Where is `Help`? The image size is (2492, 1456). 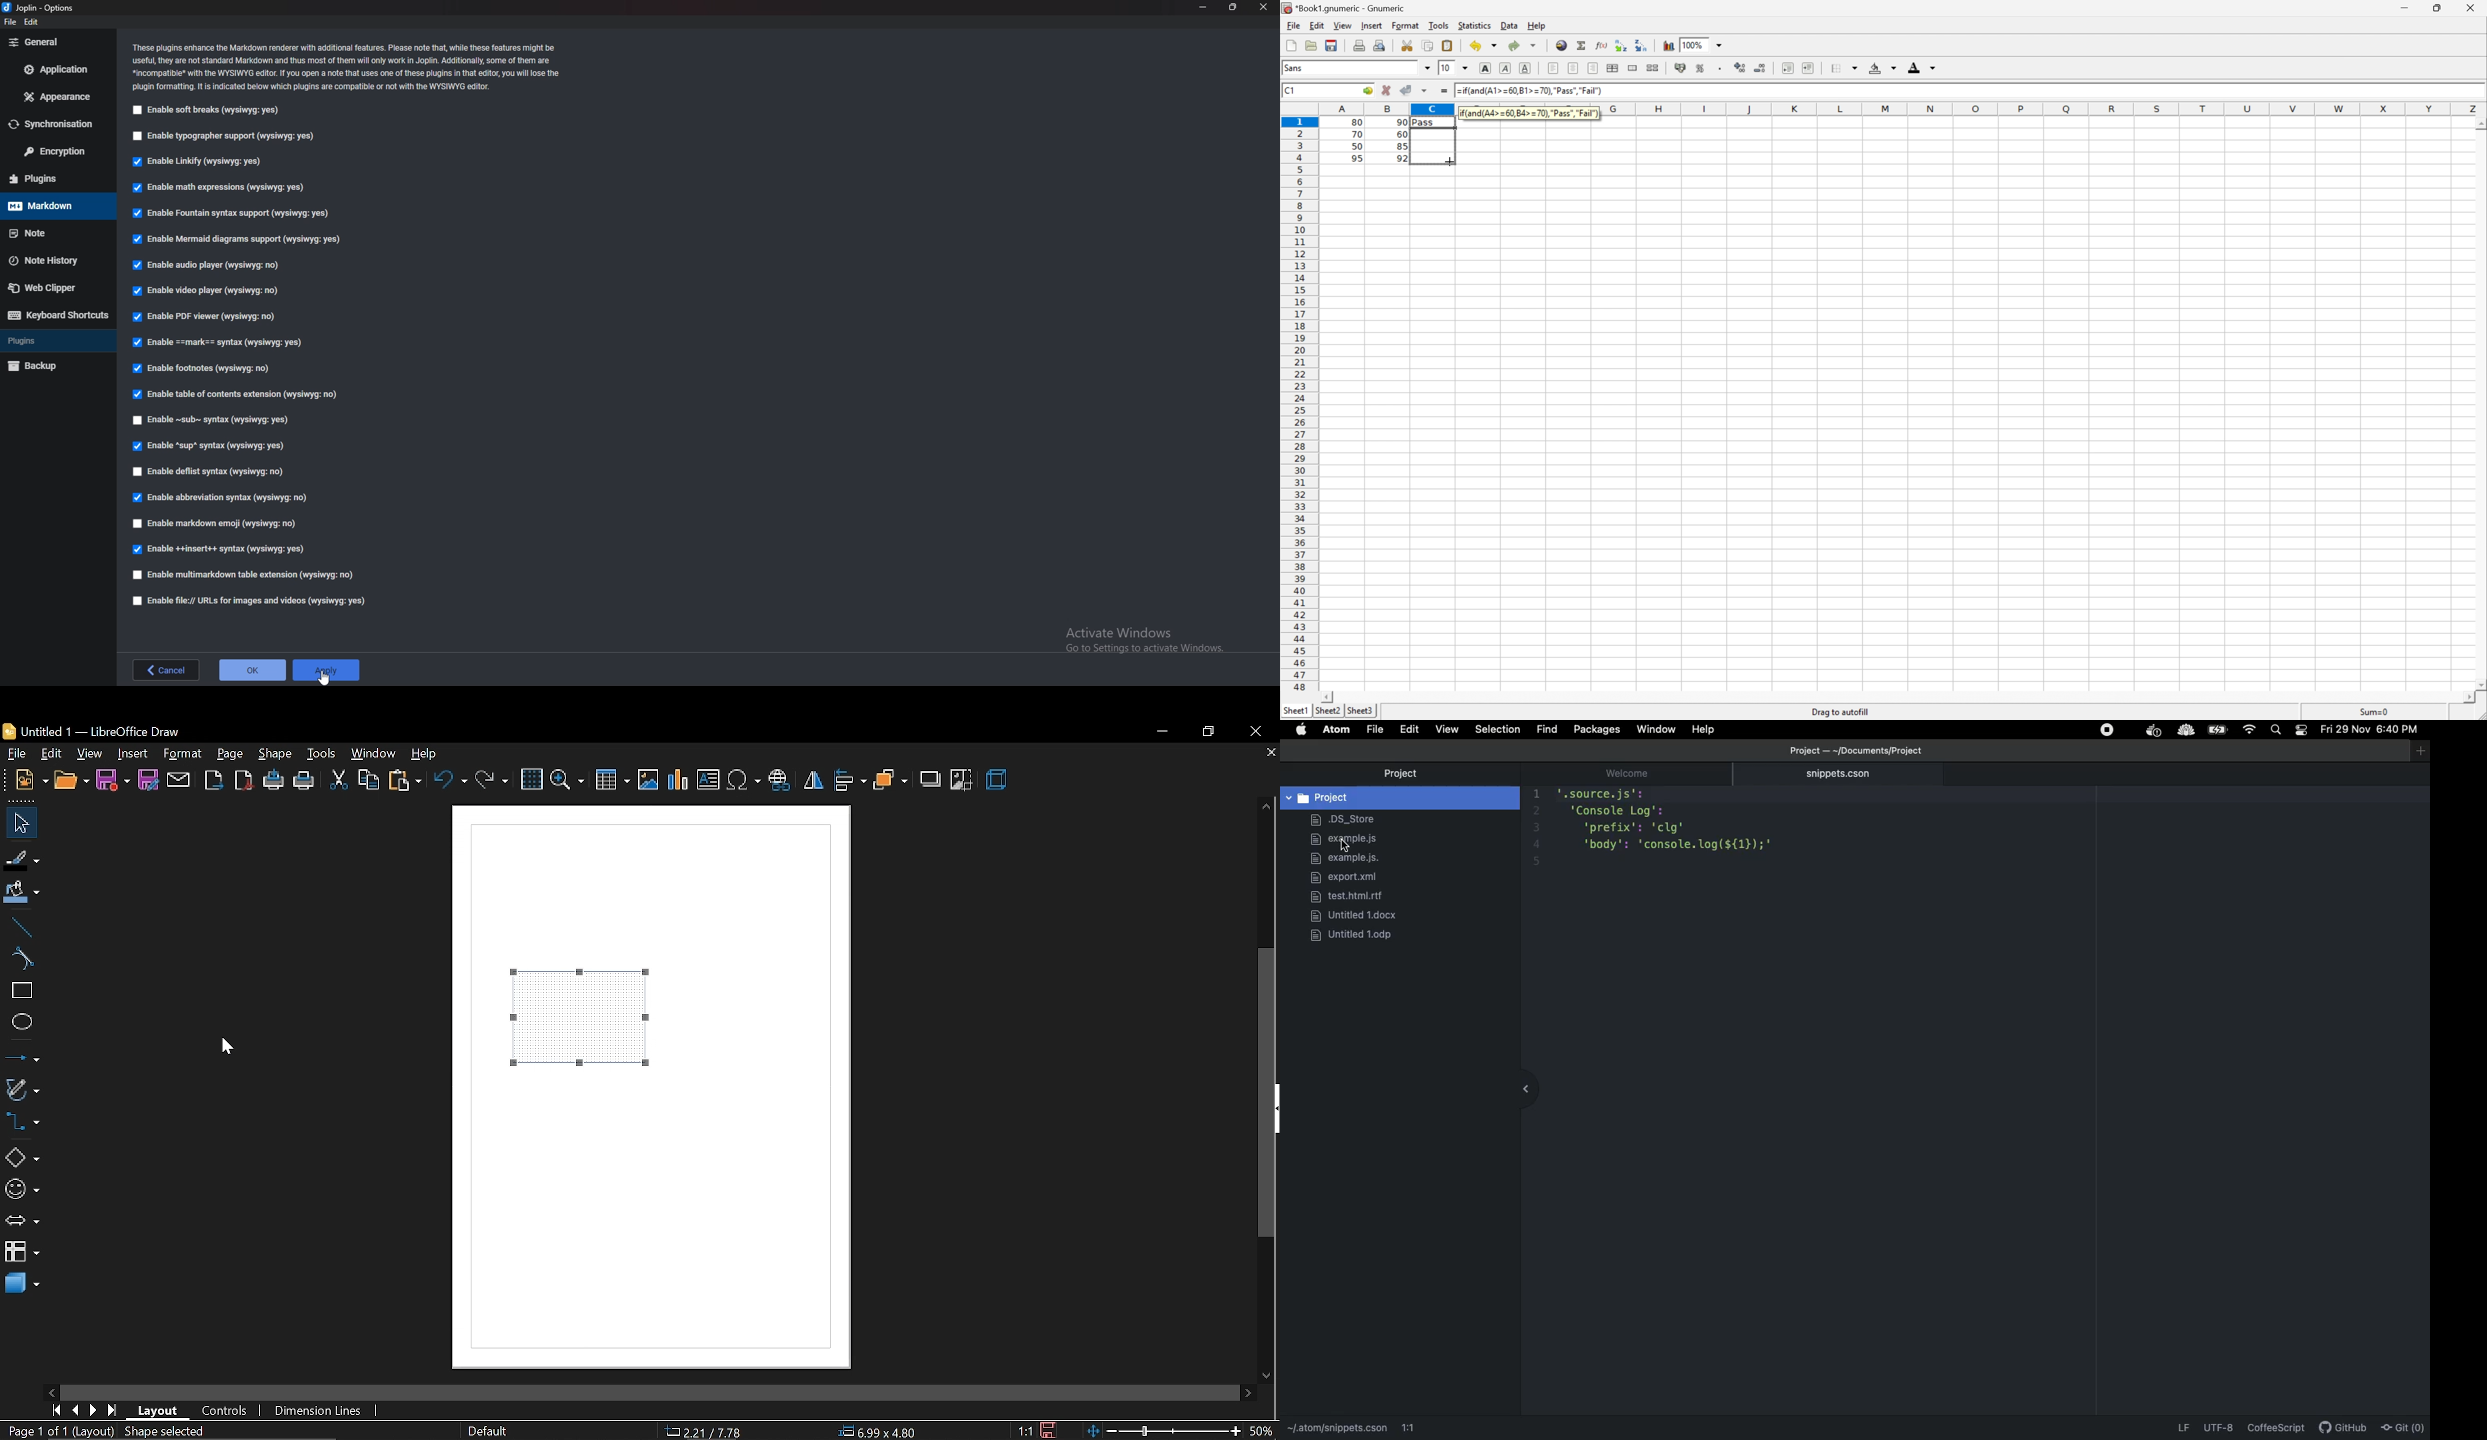 Help is located at coordinates (1537, 26).